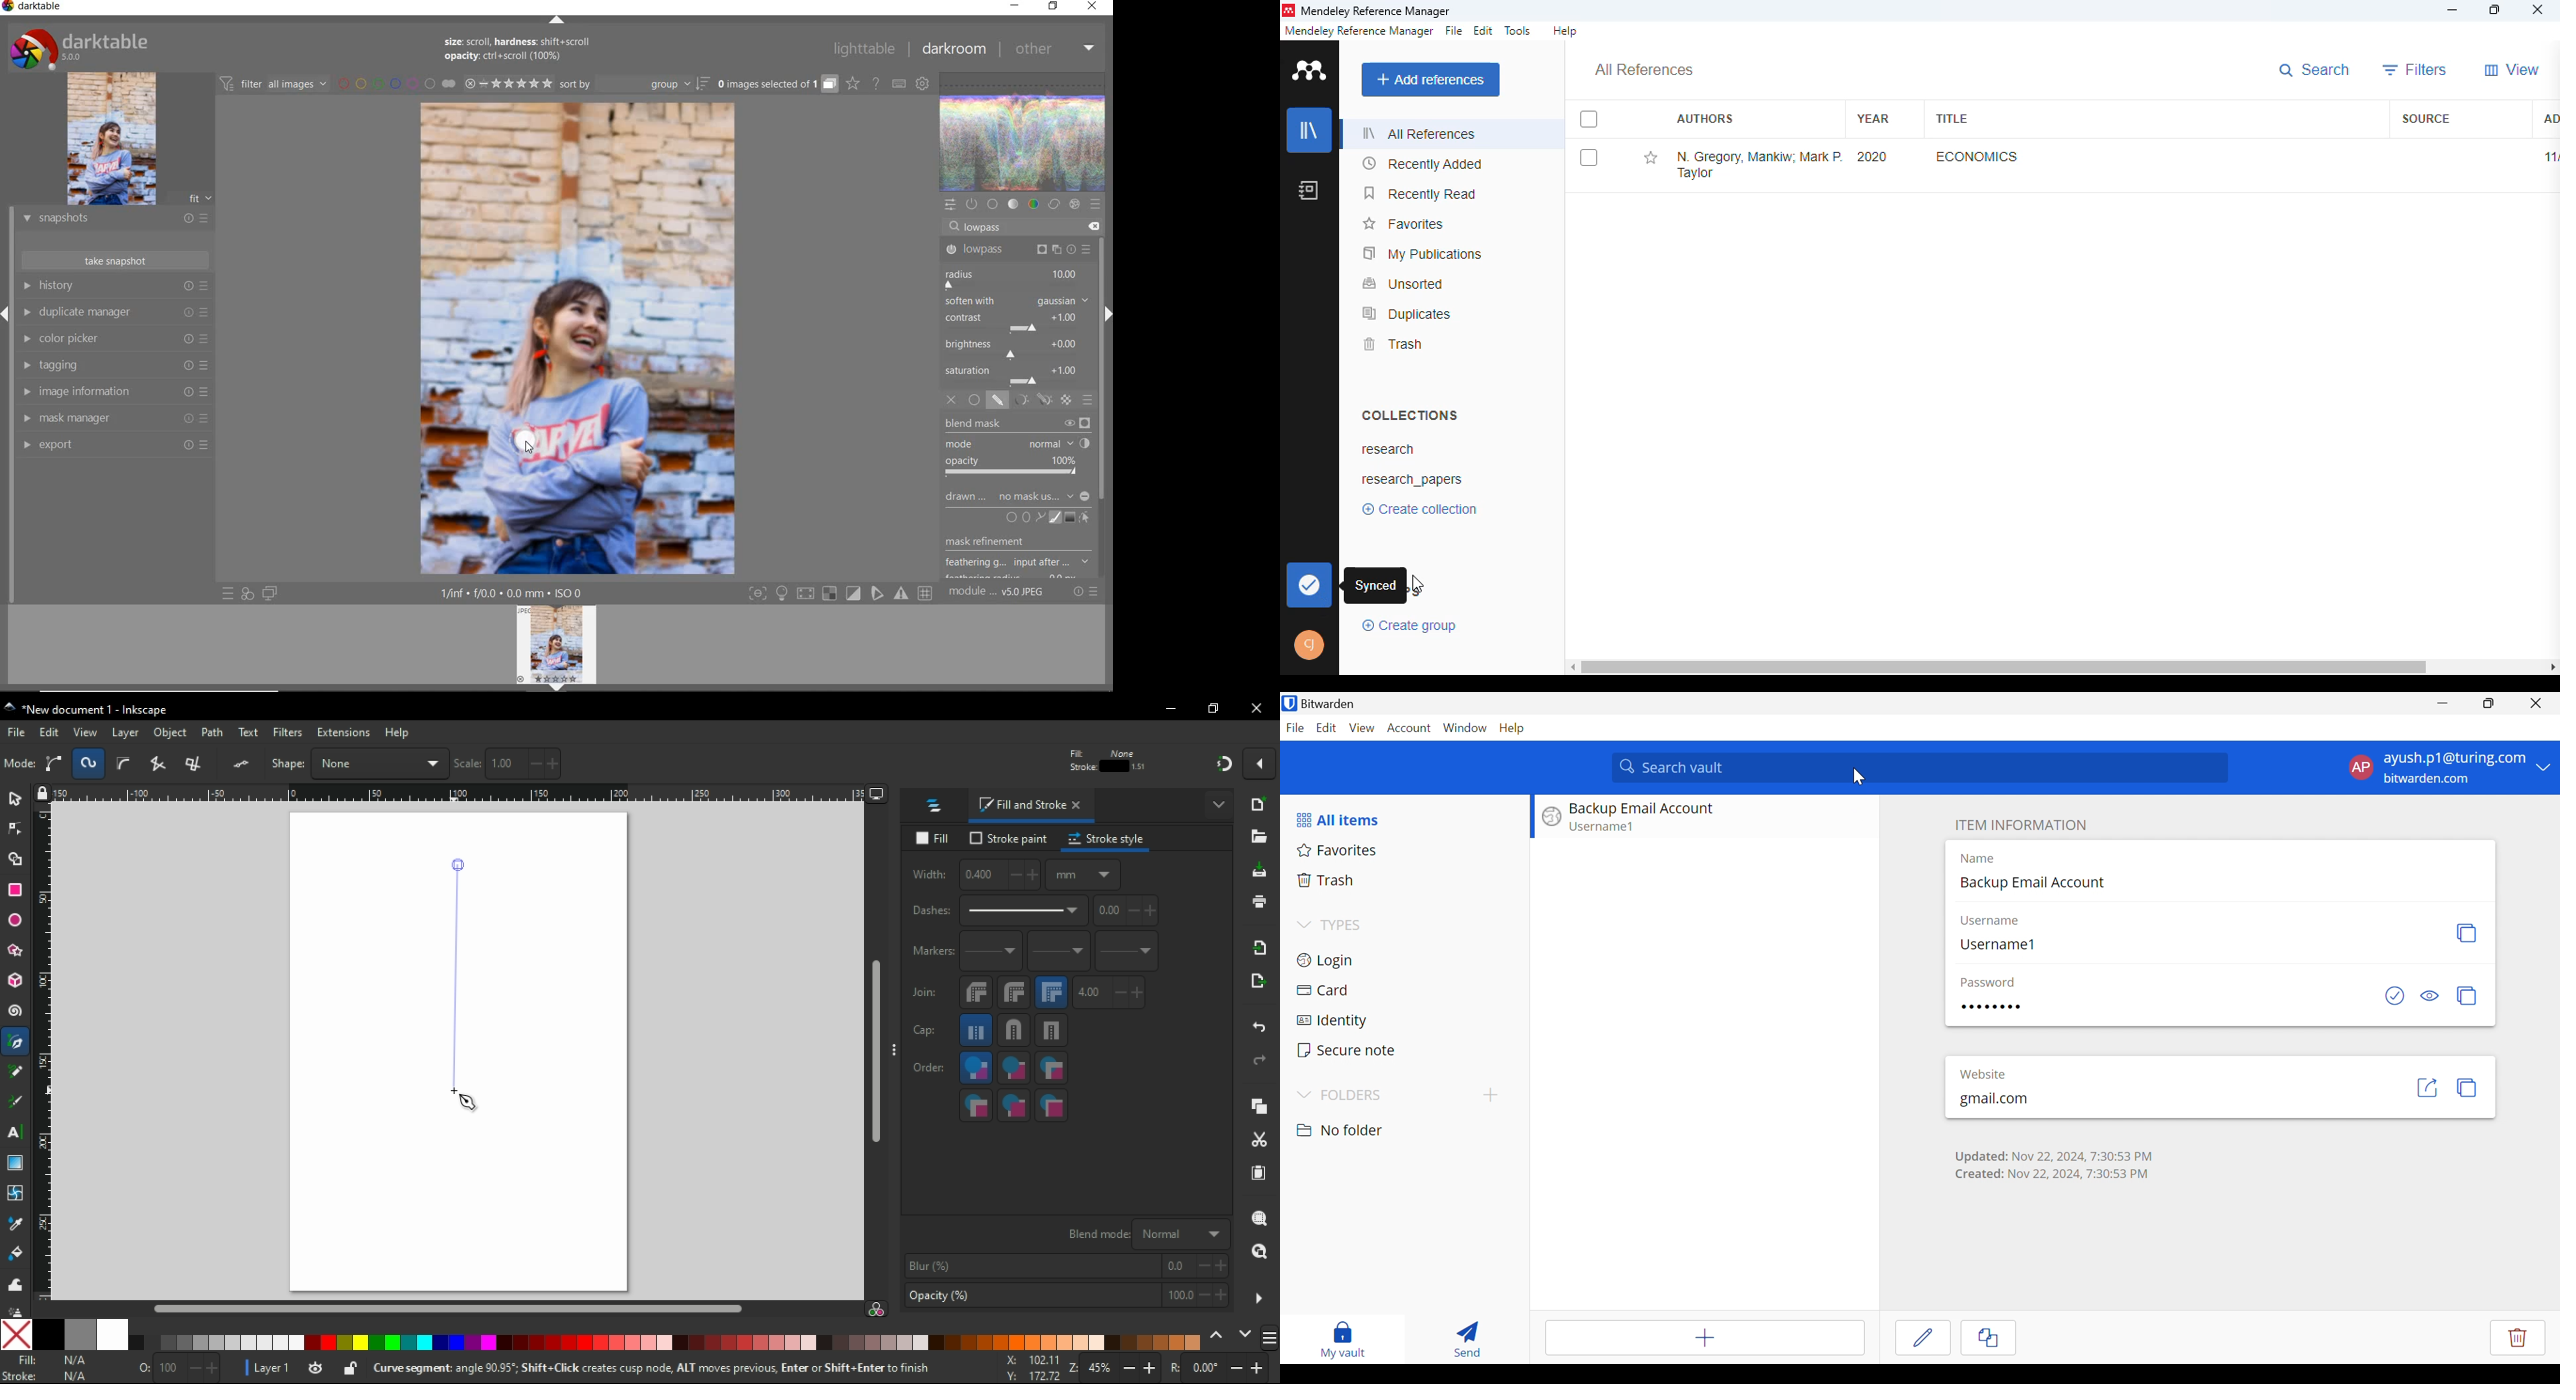 Image resolution: width=2576 pixels, height=1400 pixels. I want to click on add this reference to favorites, so click(1652, 159).